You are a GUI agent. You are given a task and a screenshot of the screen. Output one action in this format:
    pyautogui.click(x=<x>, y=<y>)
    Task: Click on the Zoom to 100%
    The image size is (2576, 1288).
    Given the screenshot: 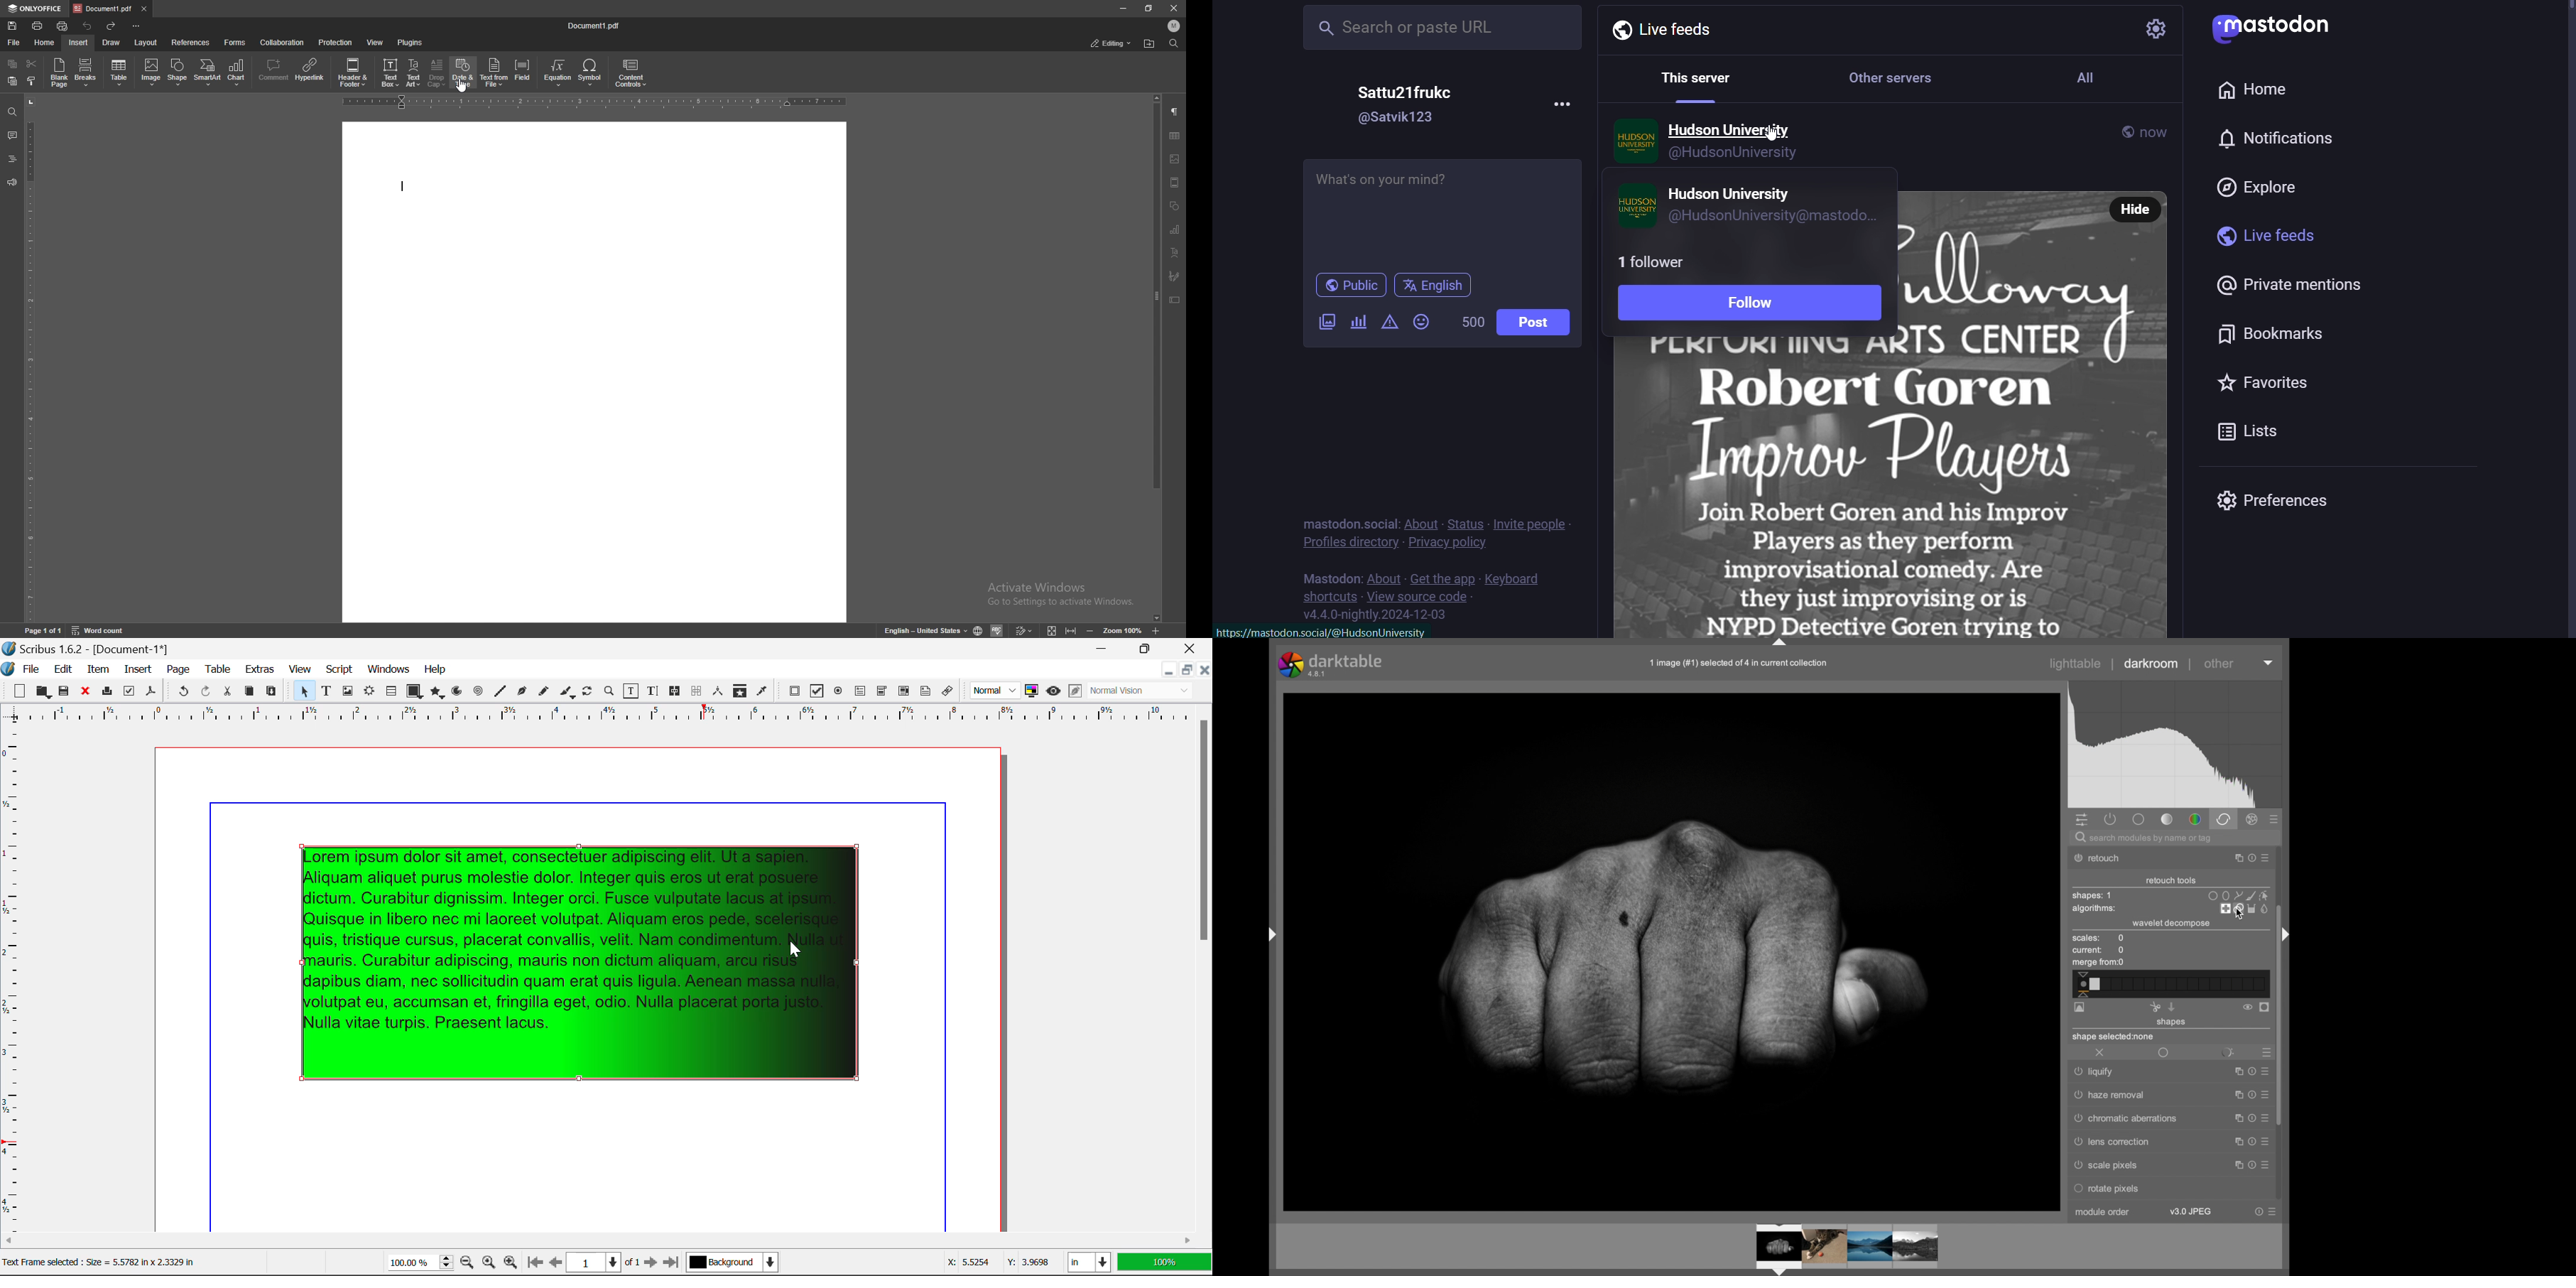 What is the action you would take?
    pyautogui.click(x=489, y=1264)
    